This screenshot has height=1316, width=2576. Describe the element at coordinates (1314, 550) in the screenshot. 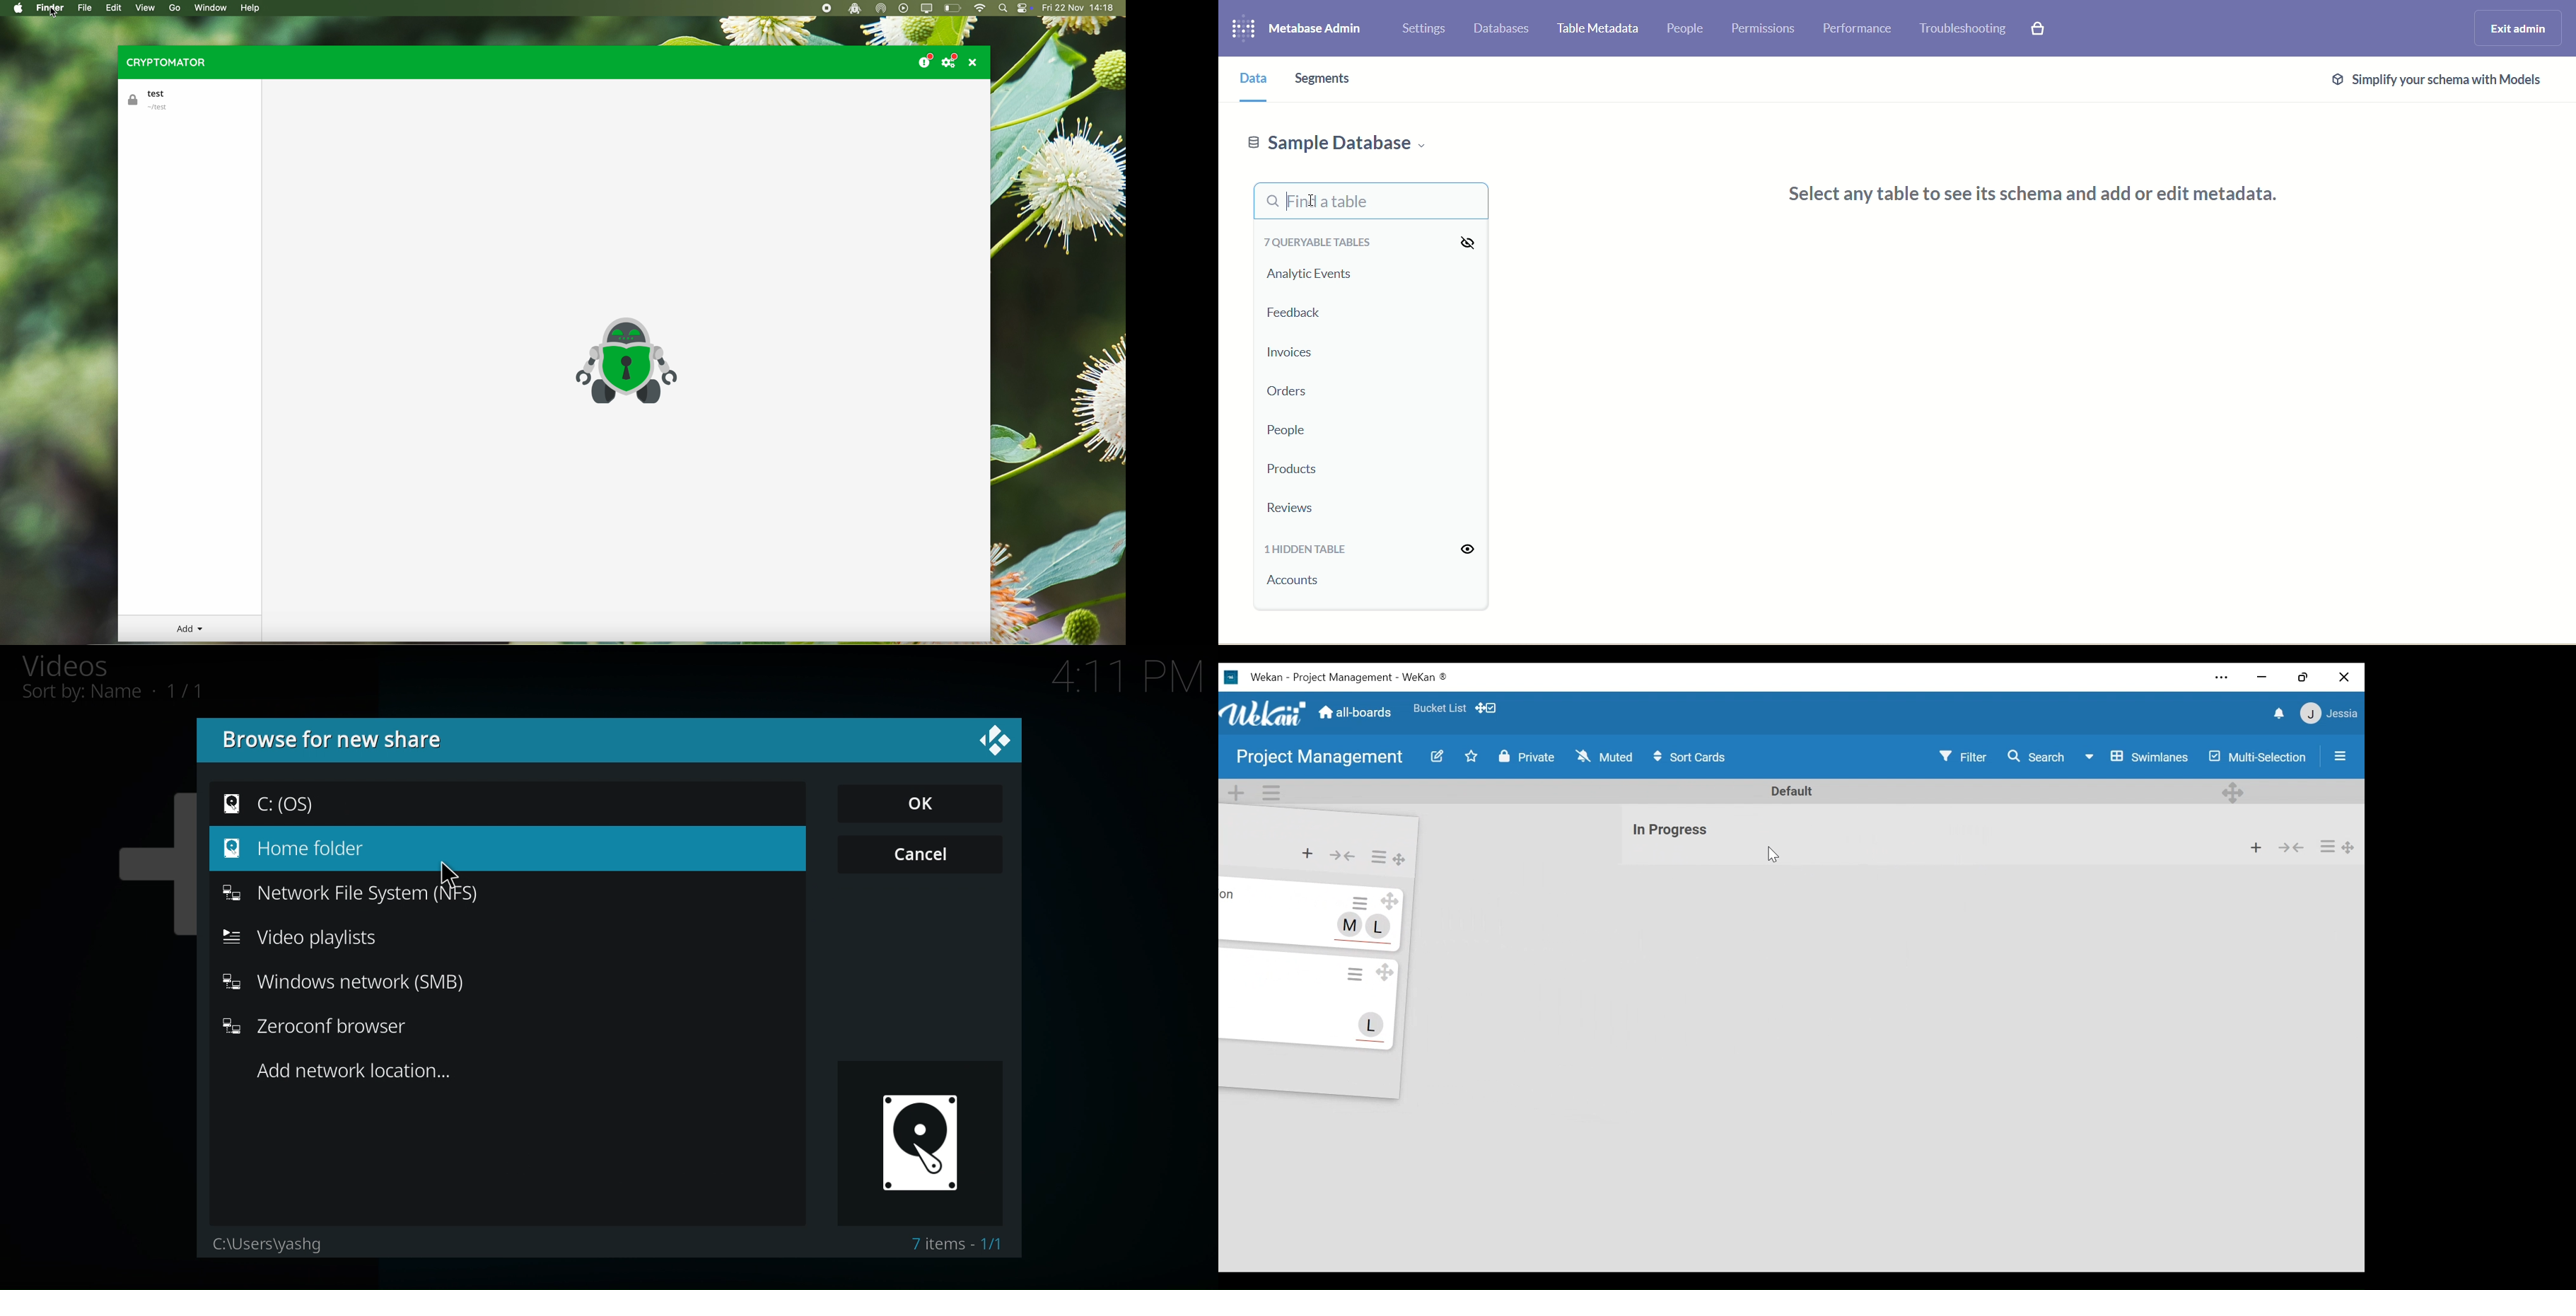

I see `1 hidden table` at that location.